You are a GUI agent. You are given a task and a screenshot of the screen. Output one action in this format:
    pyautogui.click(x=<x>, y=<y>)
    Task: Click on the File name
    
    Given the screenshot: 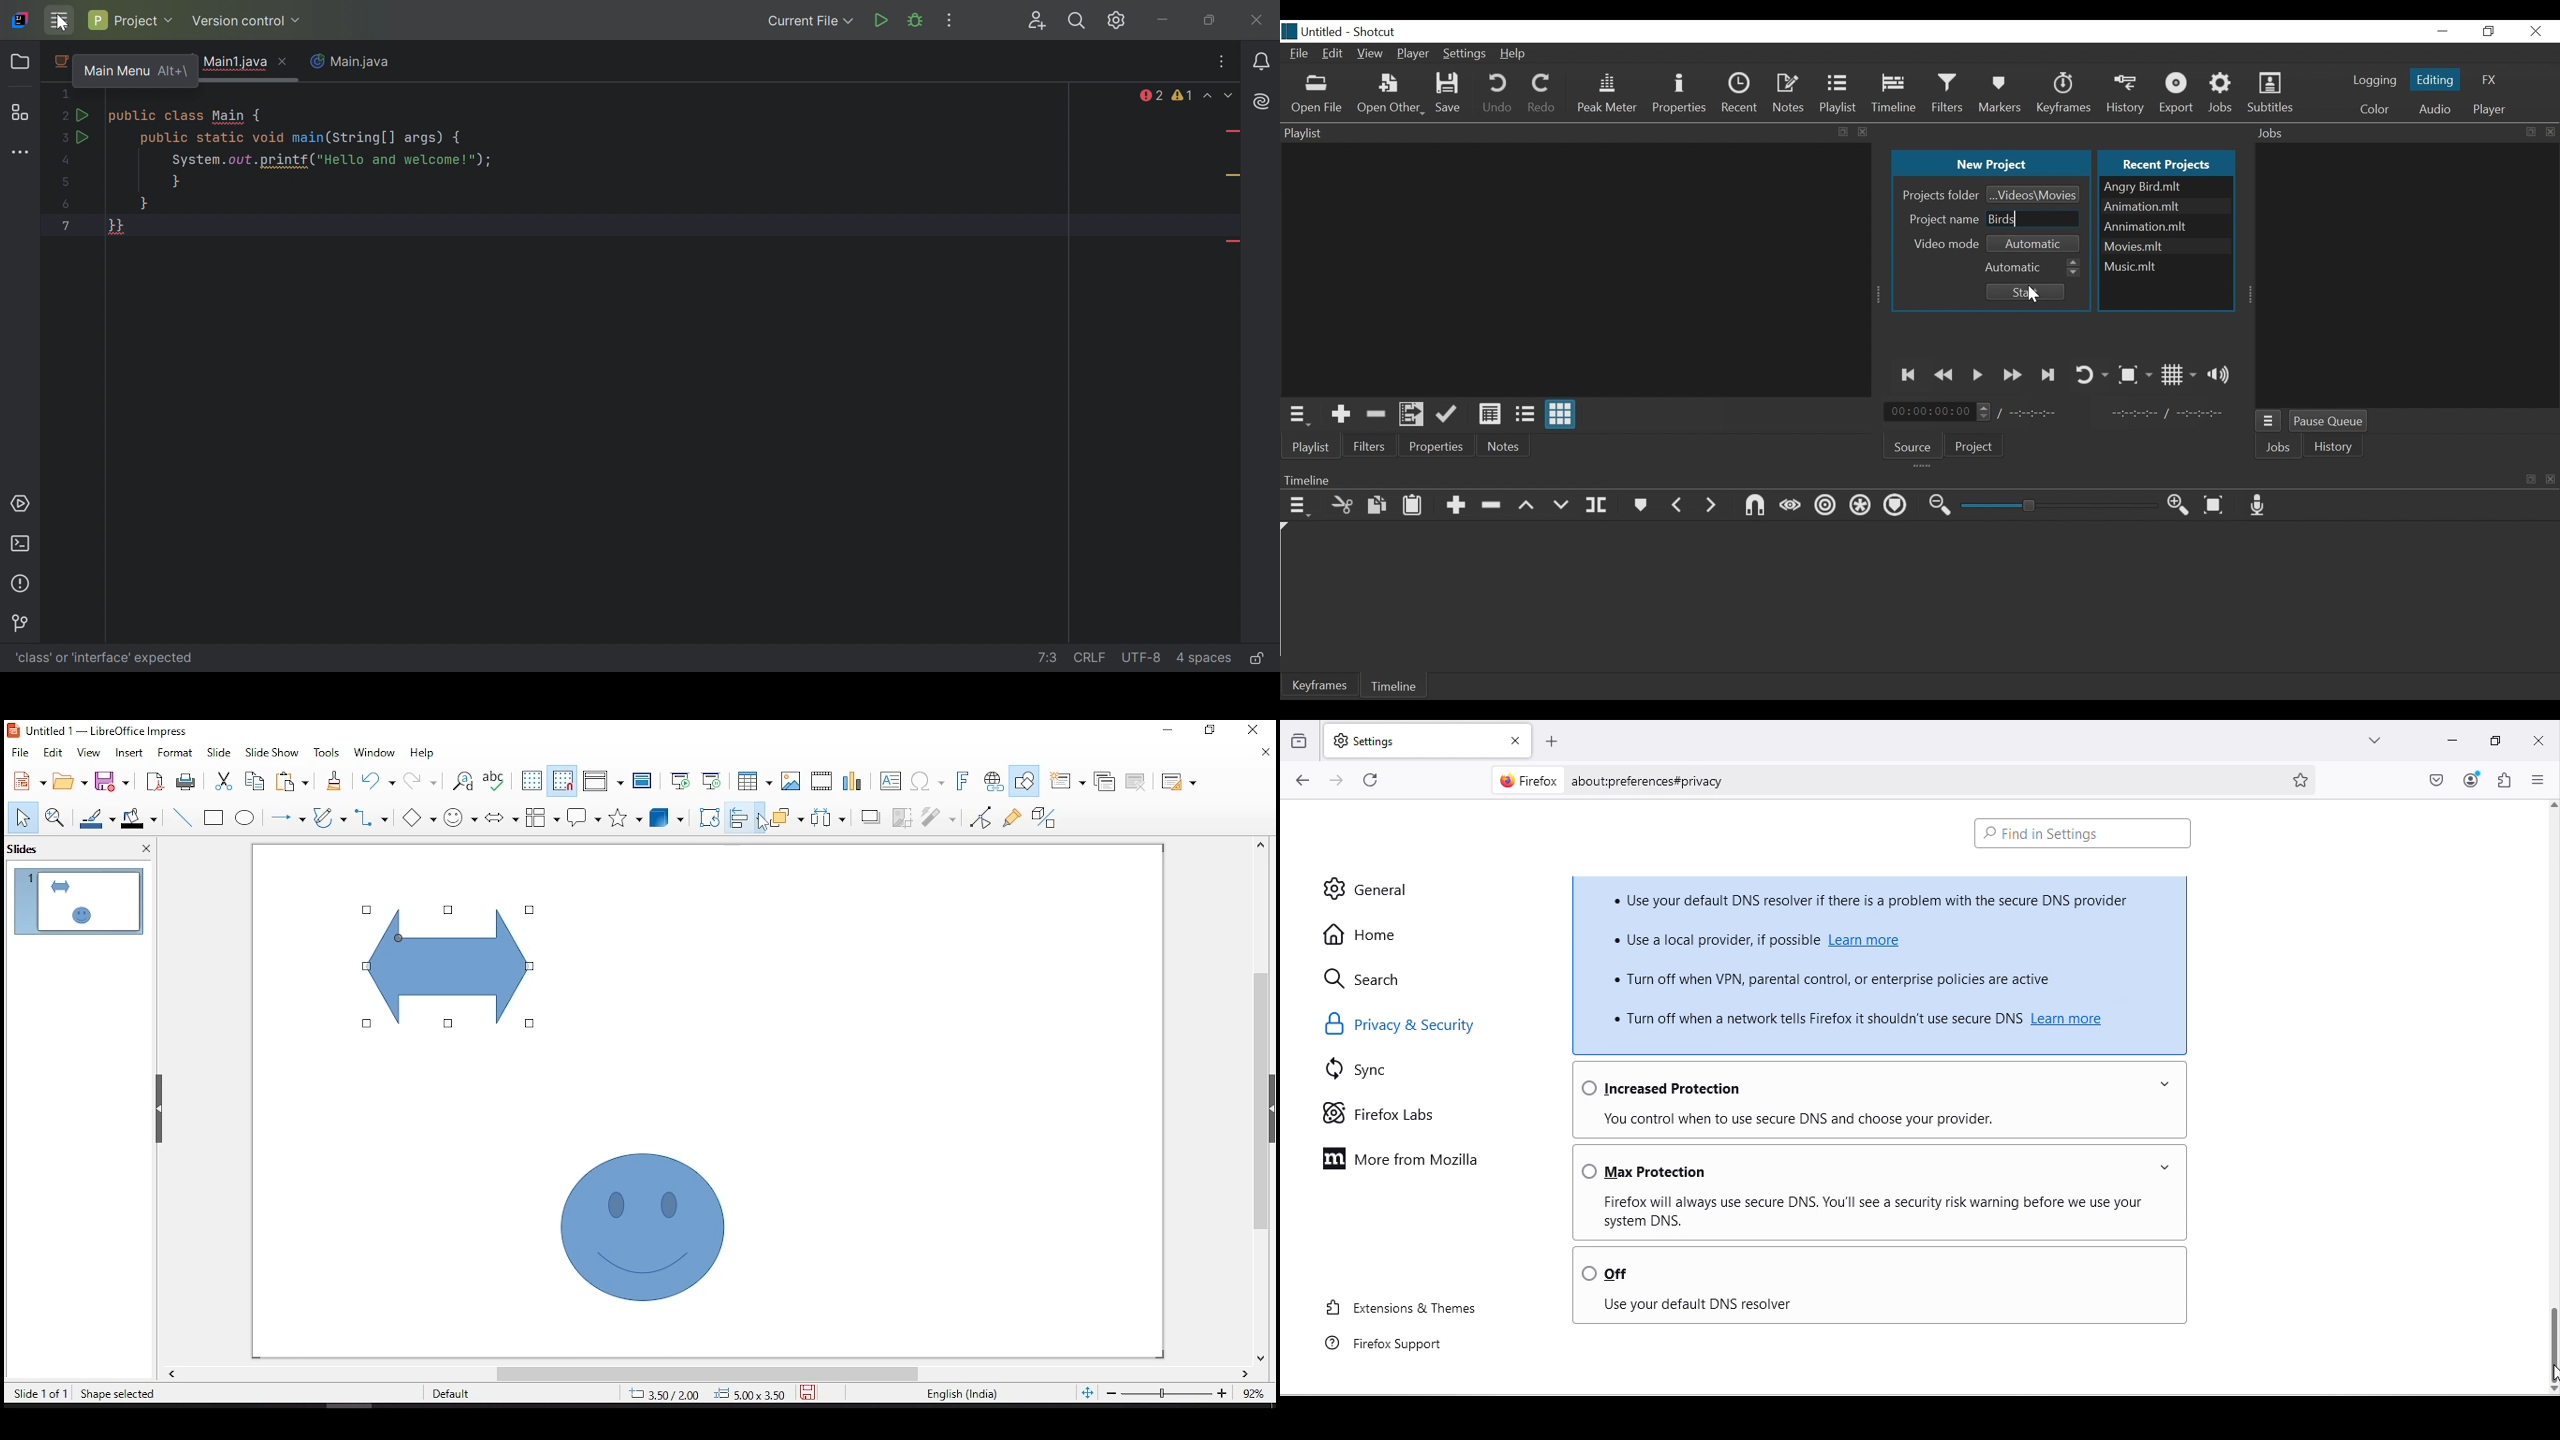 What is the action you would take?
    pyautogui.click(x=2166, y=245)
    